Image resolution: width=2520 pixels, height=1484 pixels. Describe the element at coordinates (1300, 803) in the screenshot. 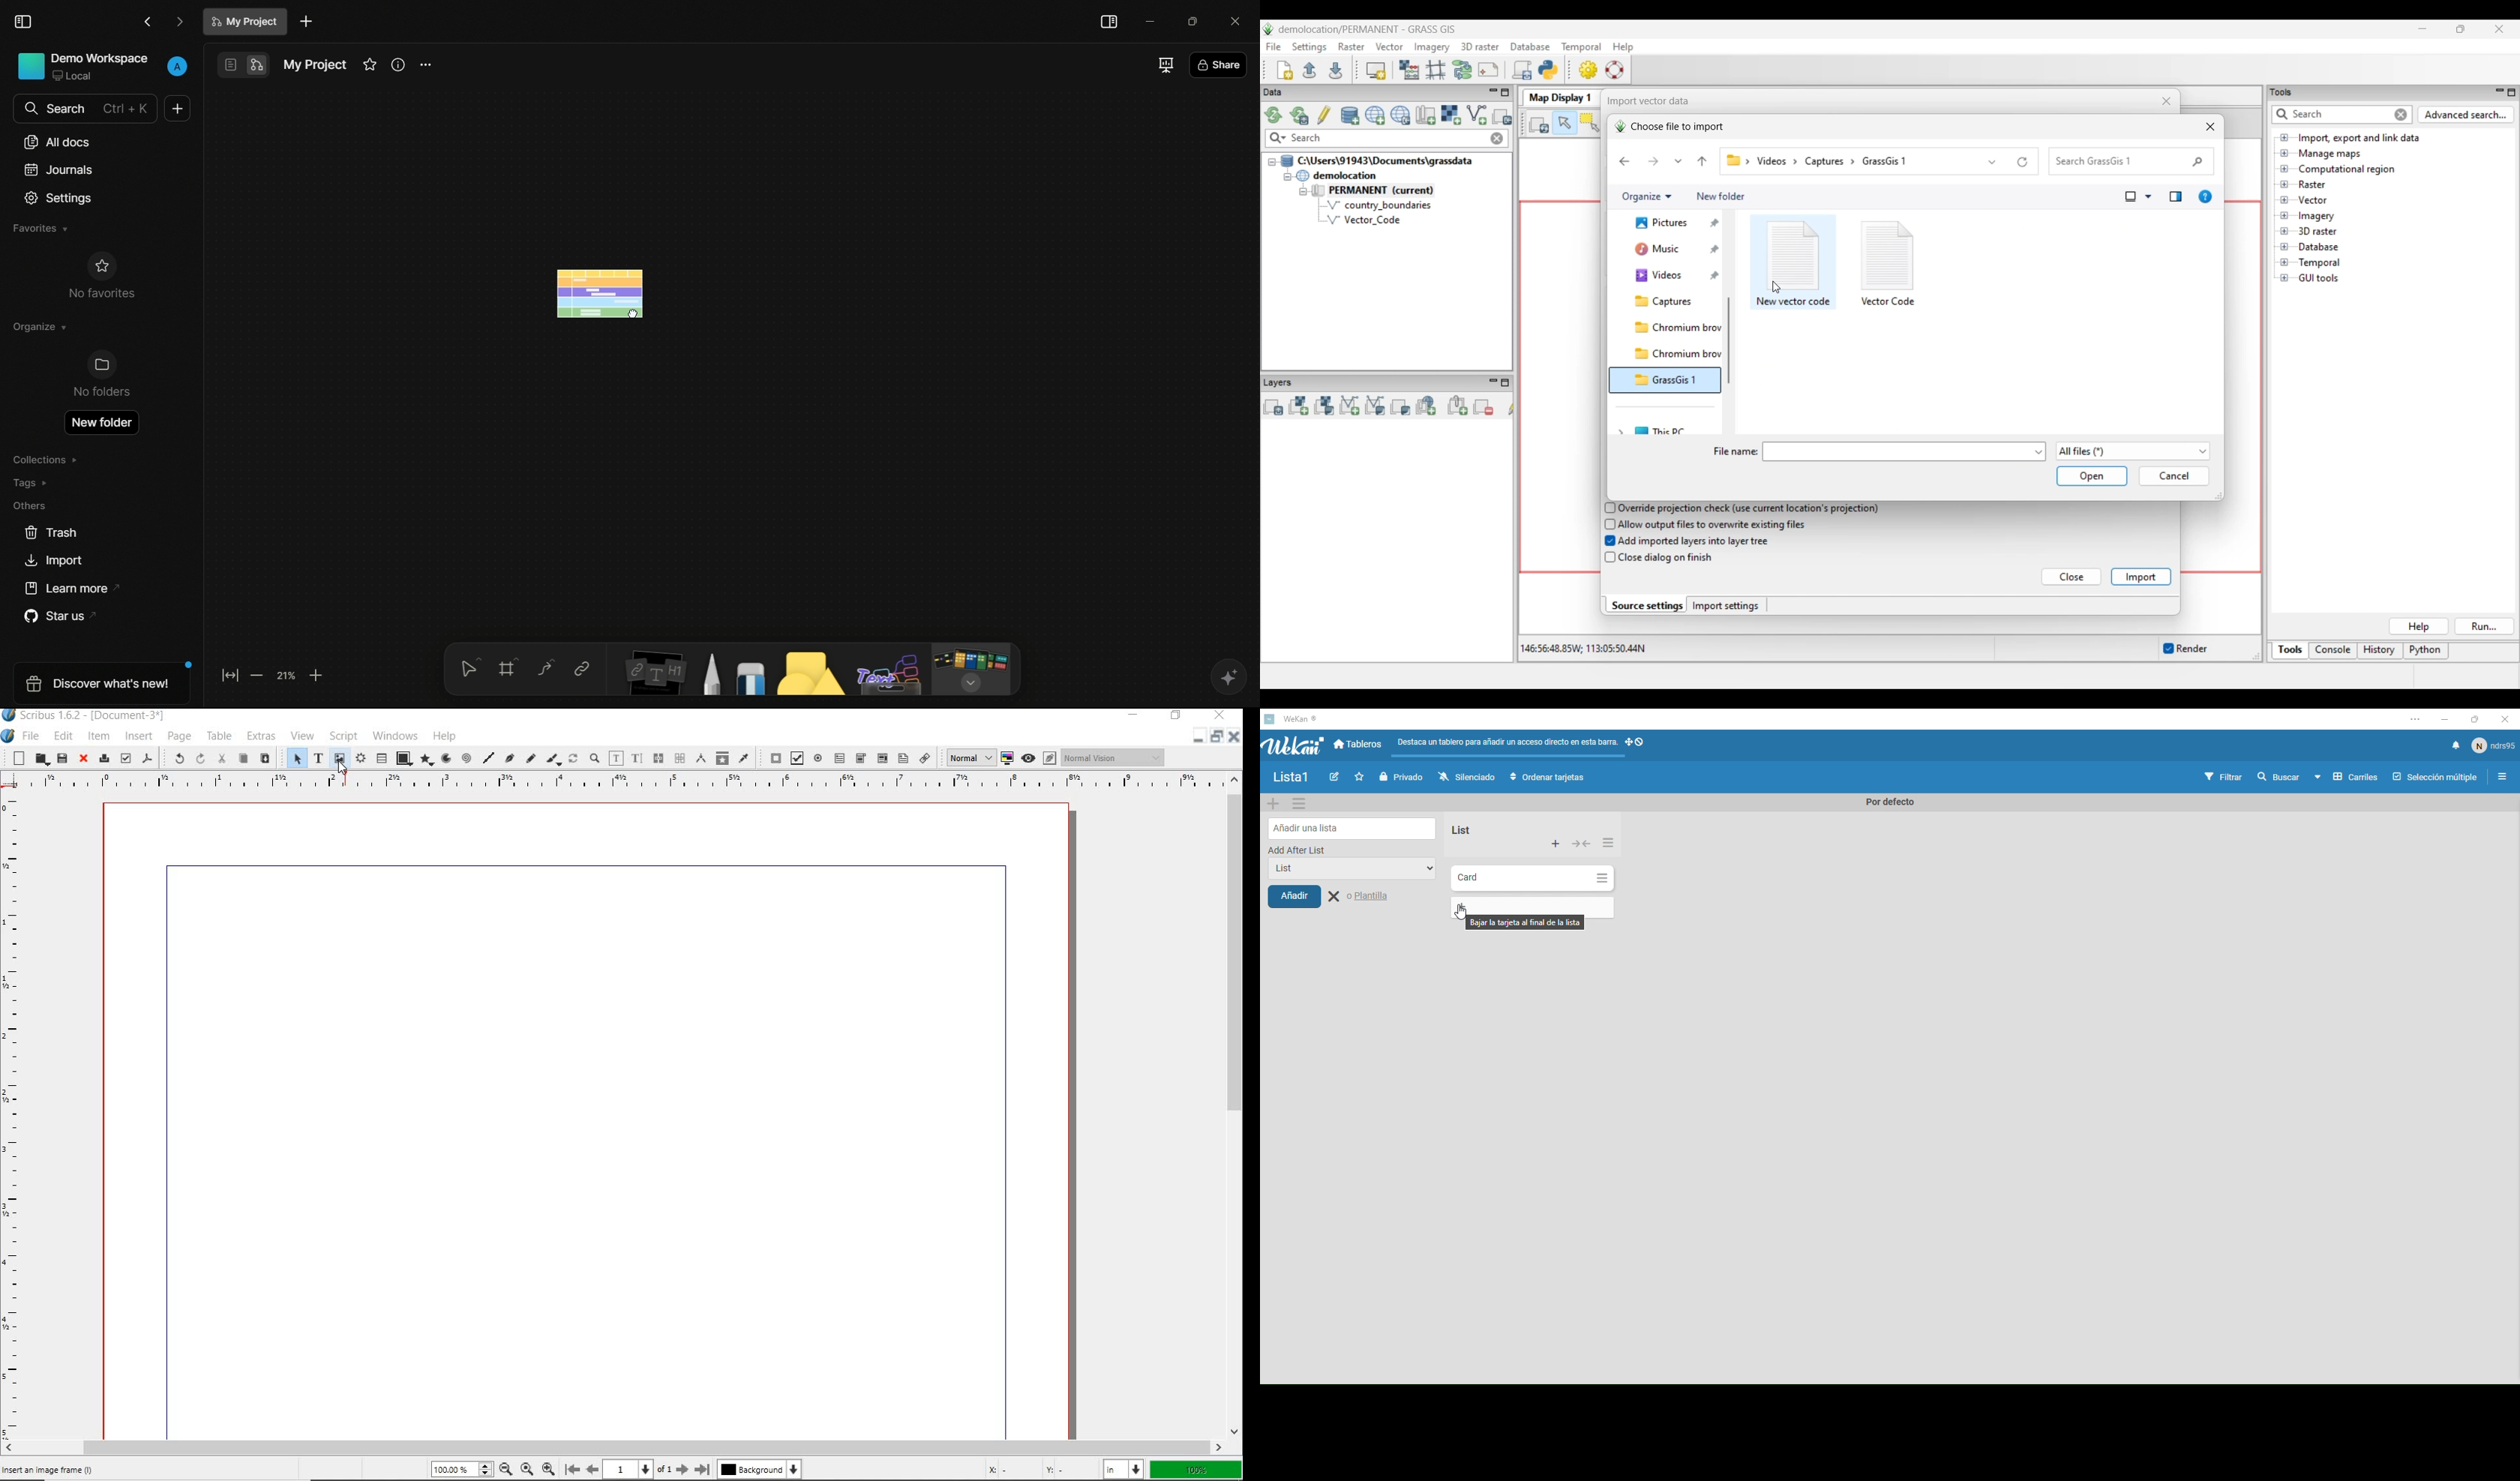

I see `Menu` at that location.